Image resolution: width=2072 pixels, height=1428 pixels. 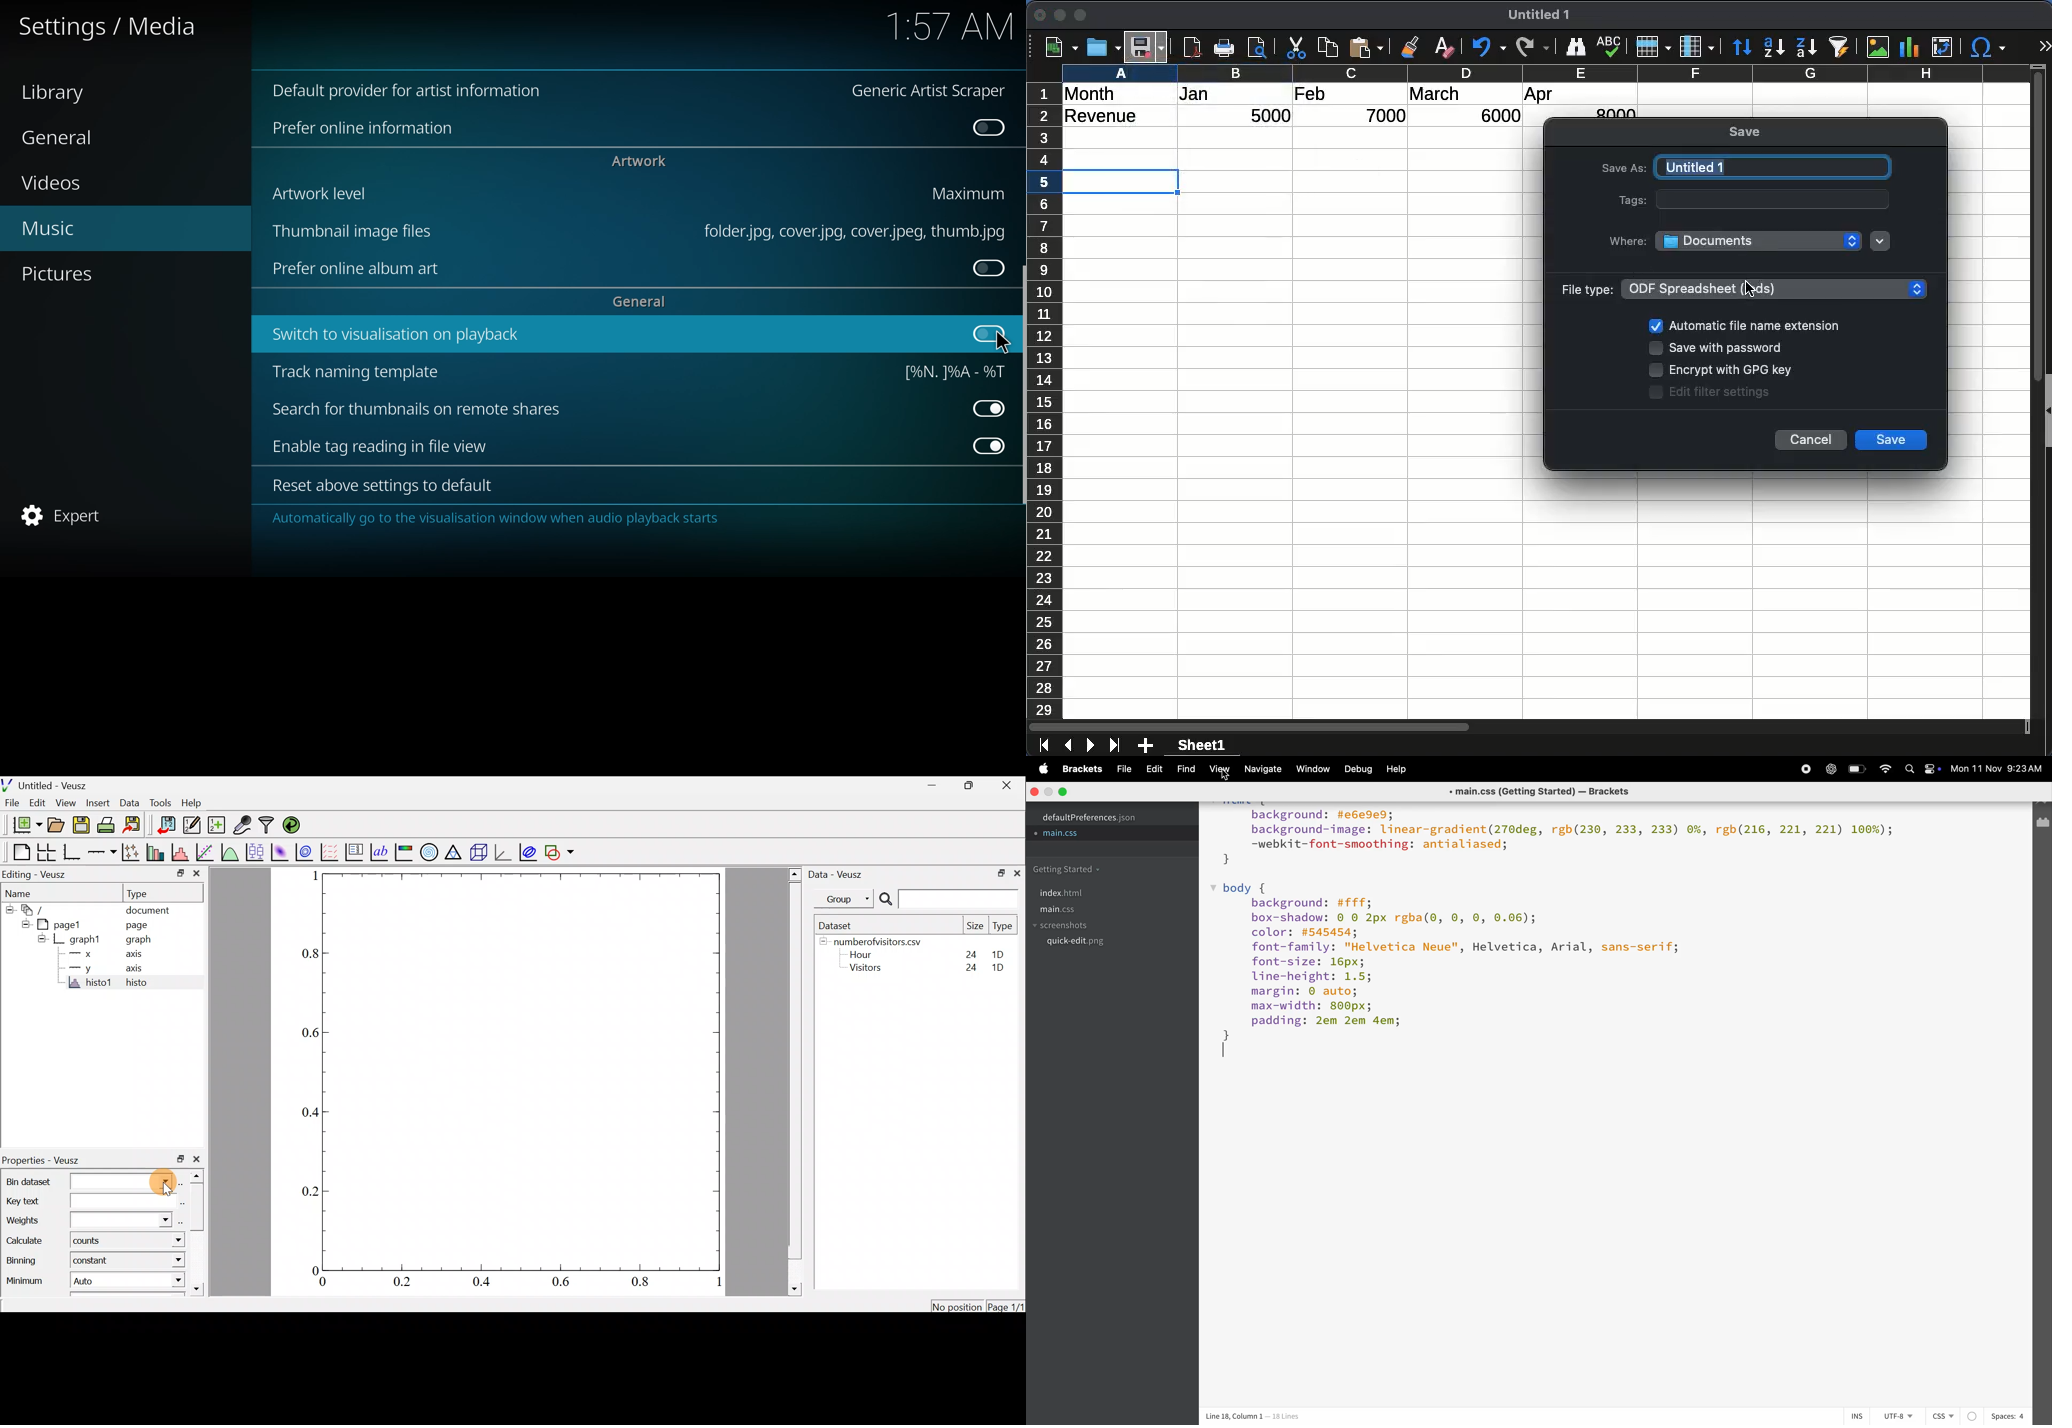 What do you see at coordinates (158, 1181) in the screenshot?
I see `Cursor` at bounding box center [158, 1181].